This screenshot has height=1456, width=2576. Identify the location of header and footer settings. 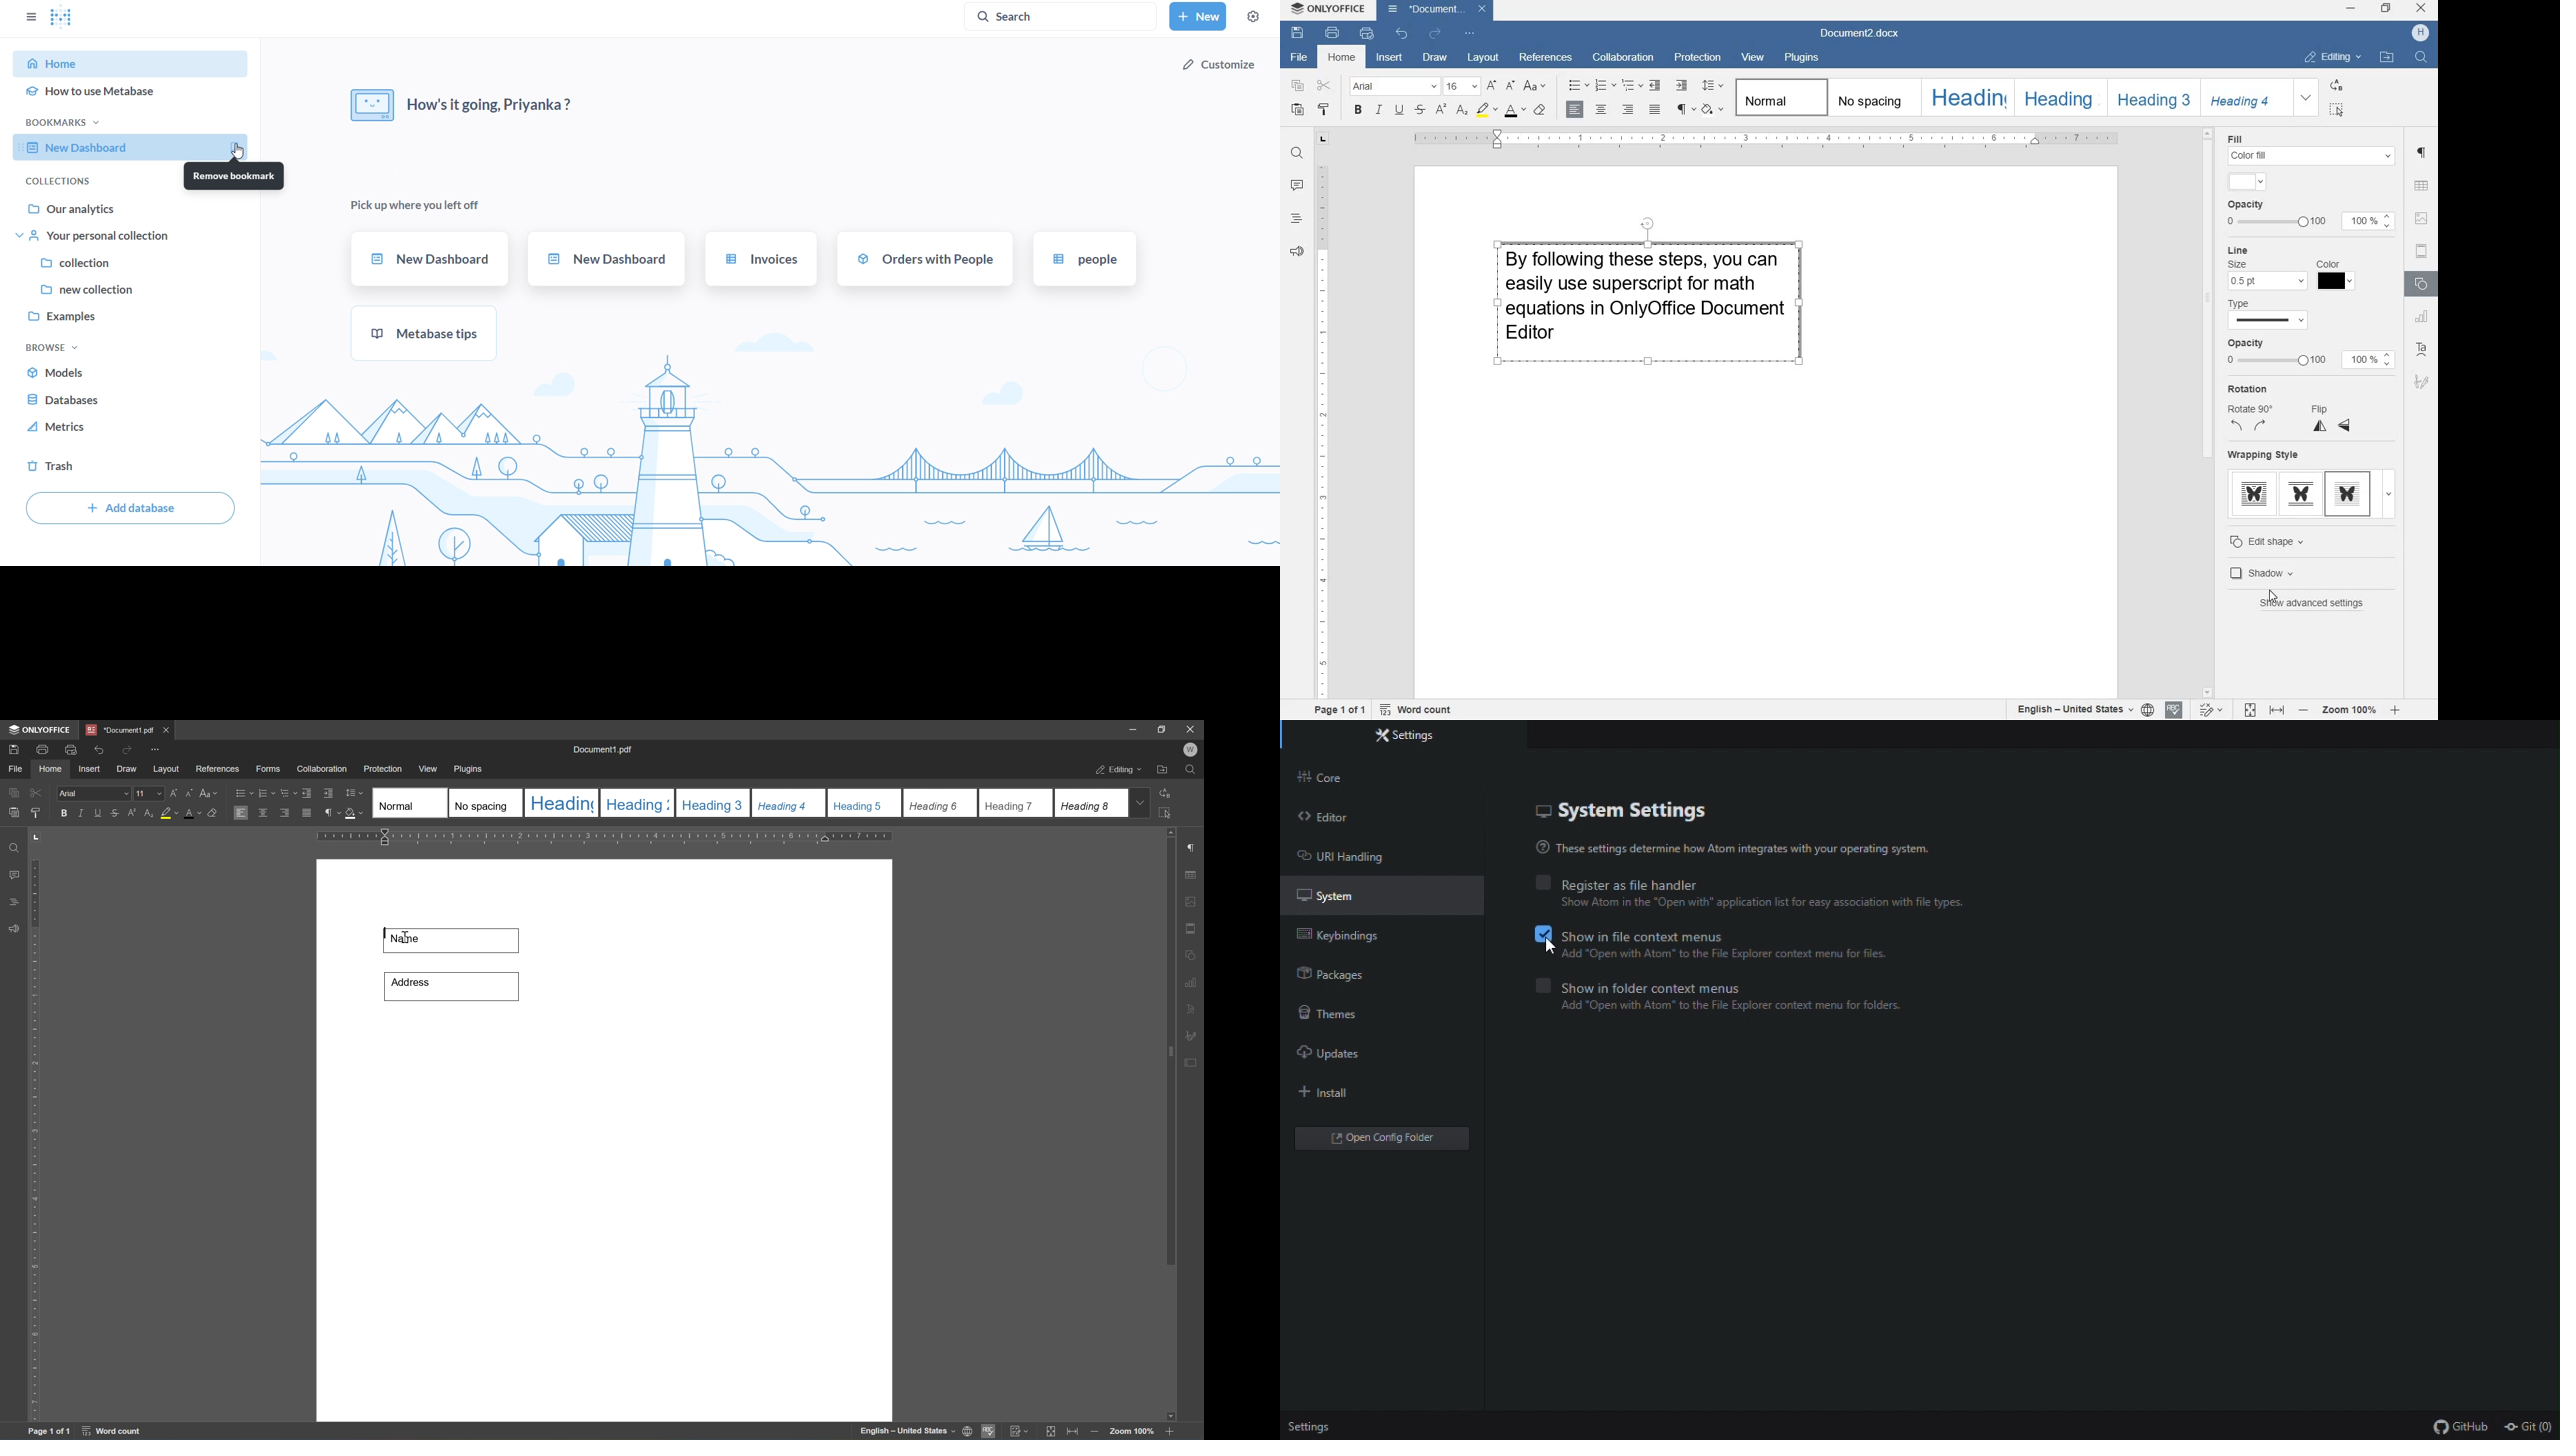
(1191, 927).